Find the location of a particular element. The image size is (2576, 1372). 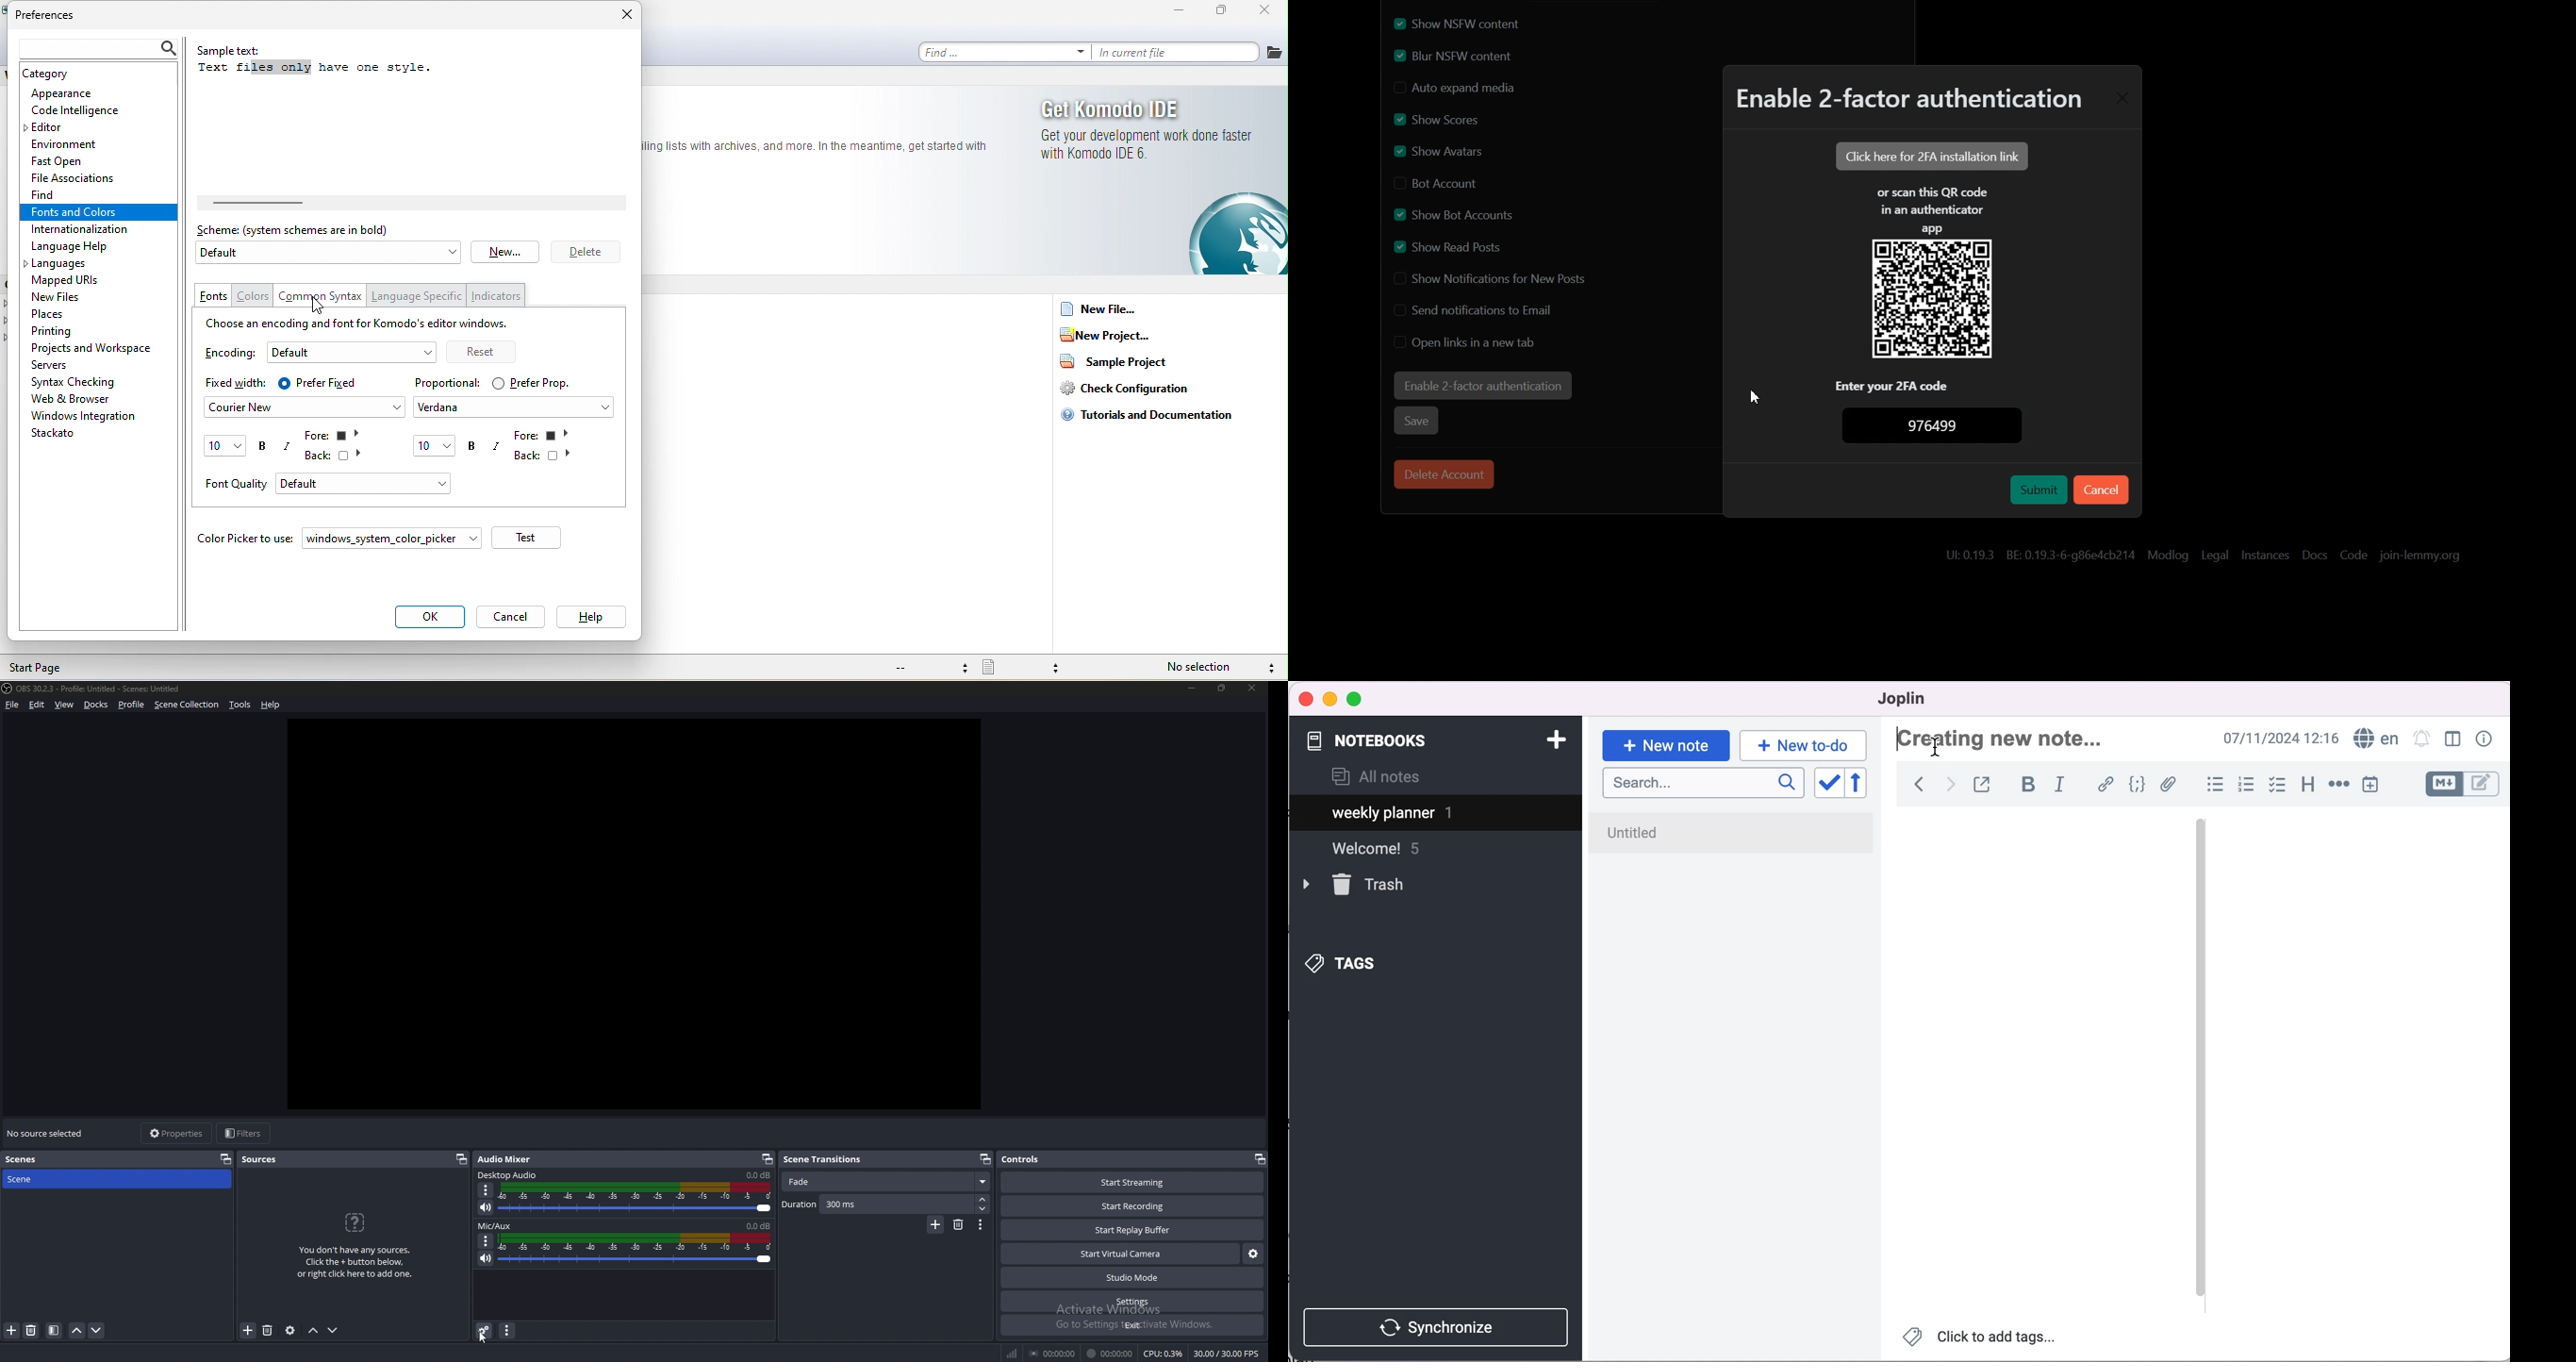

add transition is located at coordinates (937, 1224).